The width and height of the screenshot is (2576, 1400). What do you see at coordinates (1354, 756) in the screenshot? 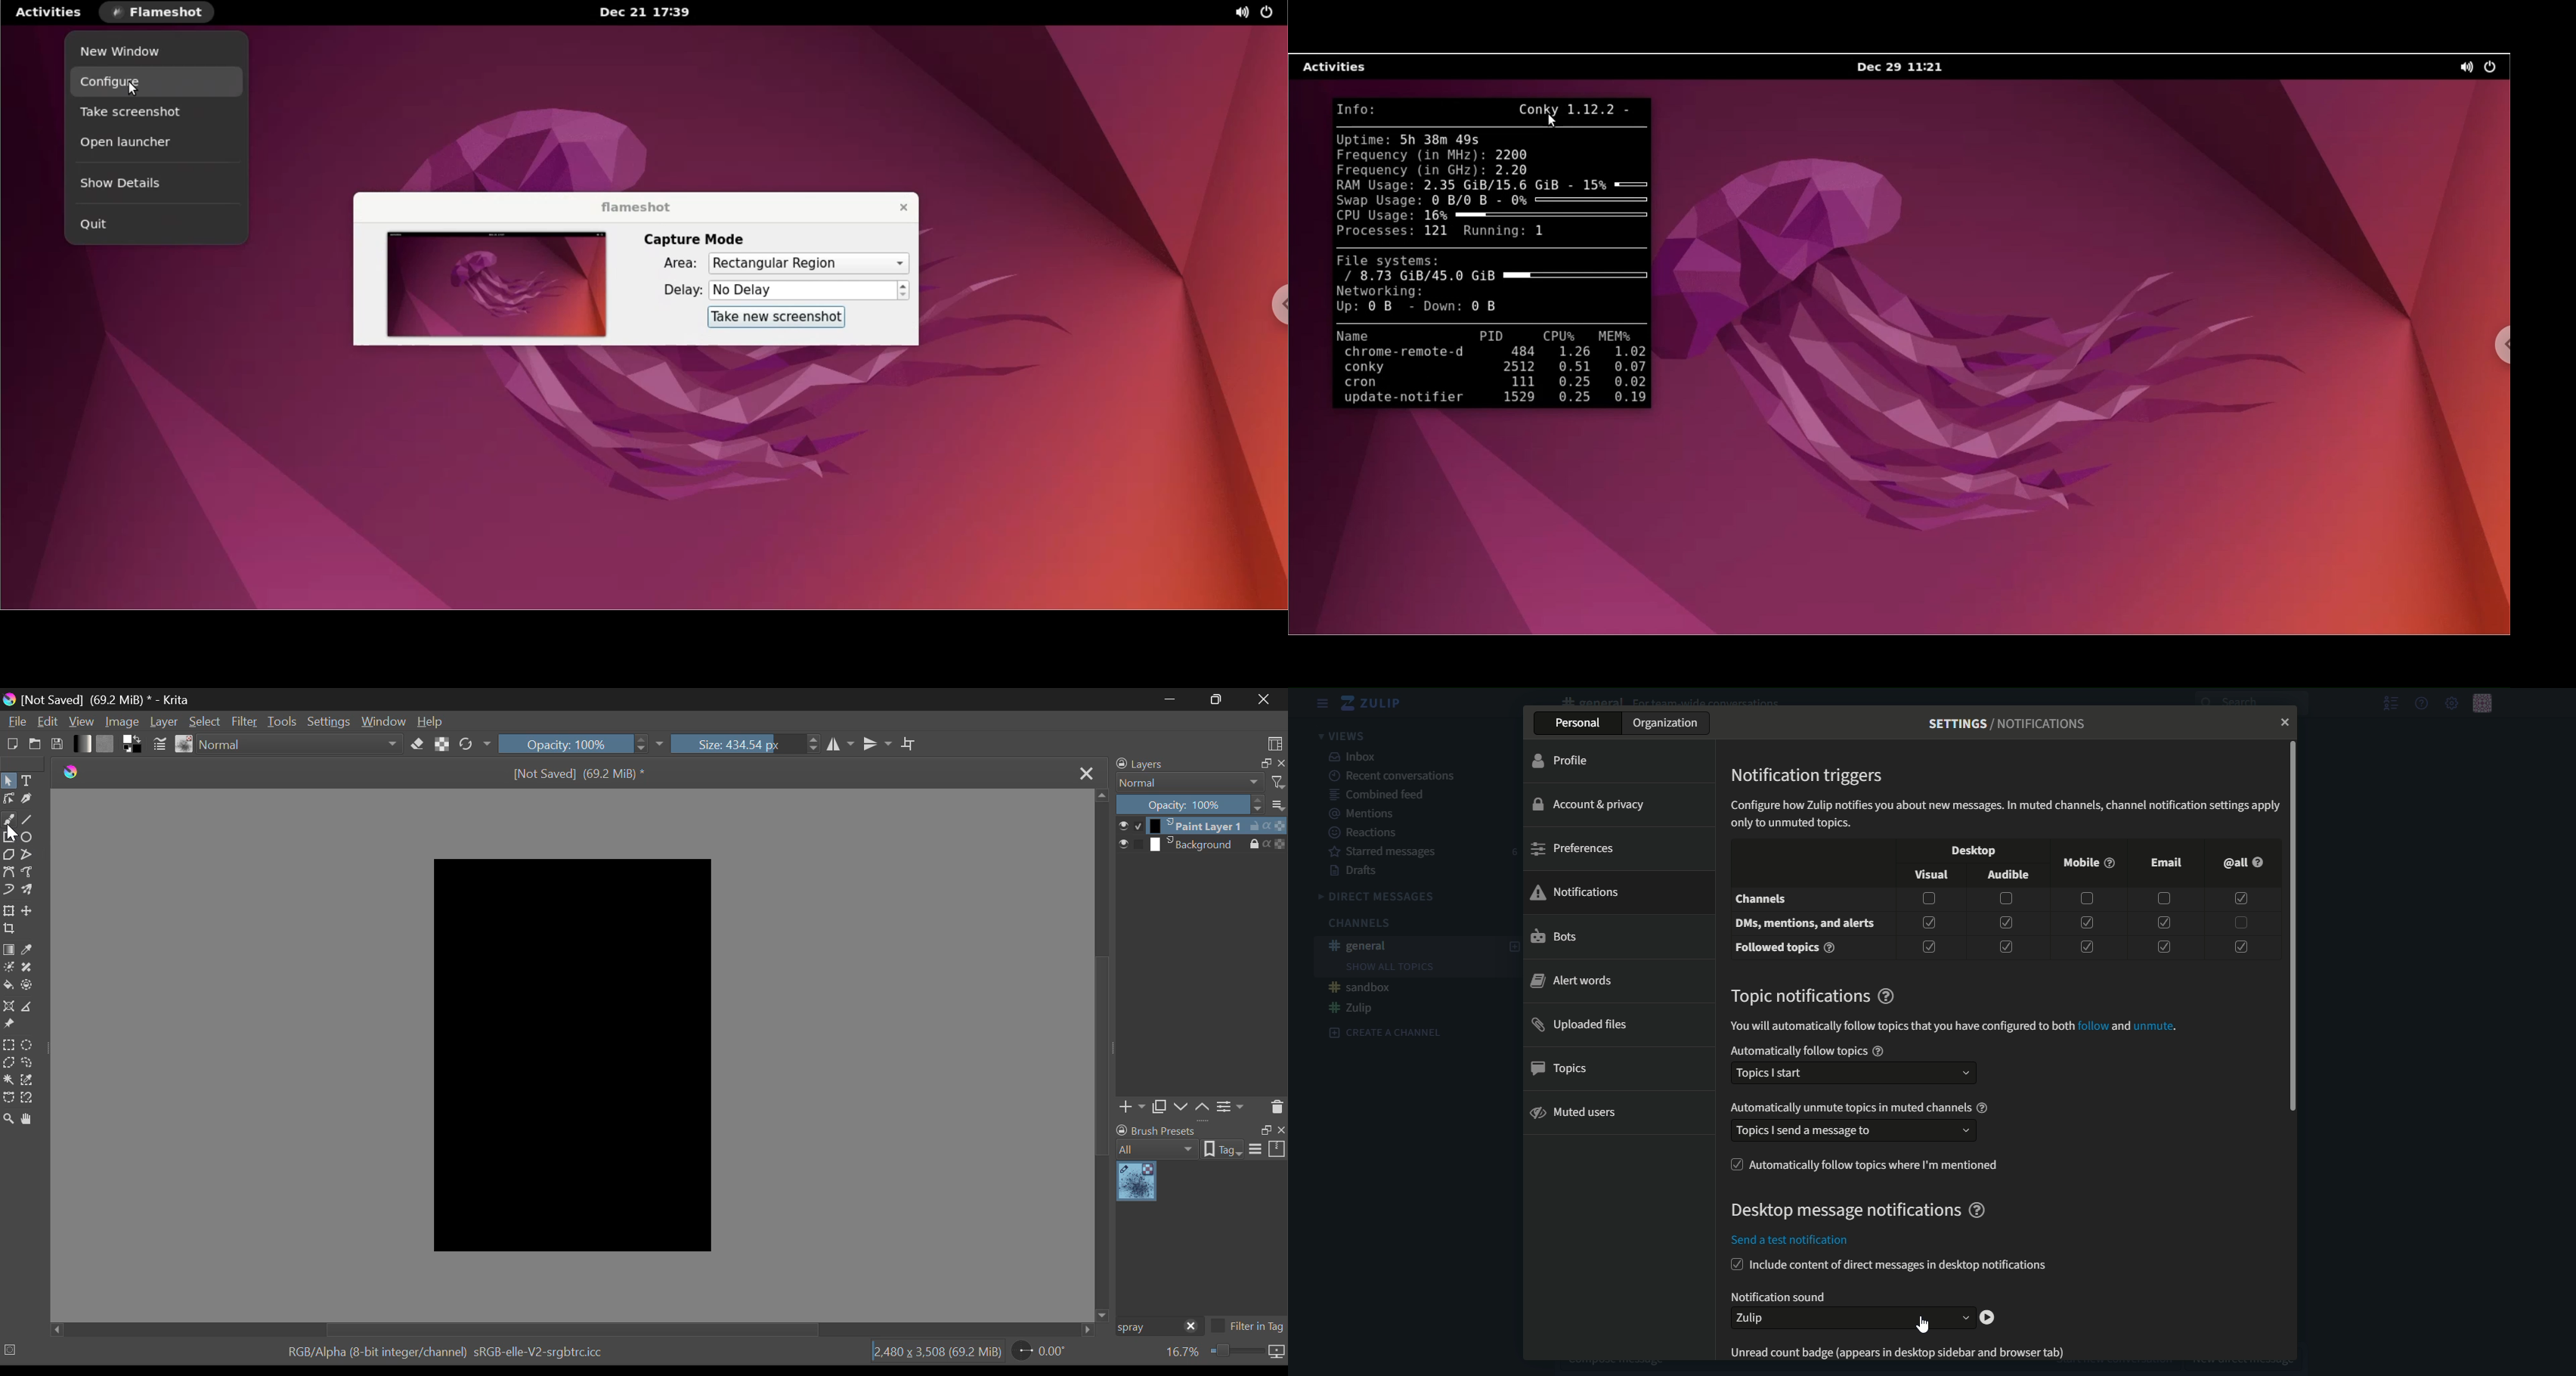
I see `inbox` at bounding box center [1354, 756].